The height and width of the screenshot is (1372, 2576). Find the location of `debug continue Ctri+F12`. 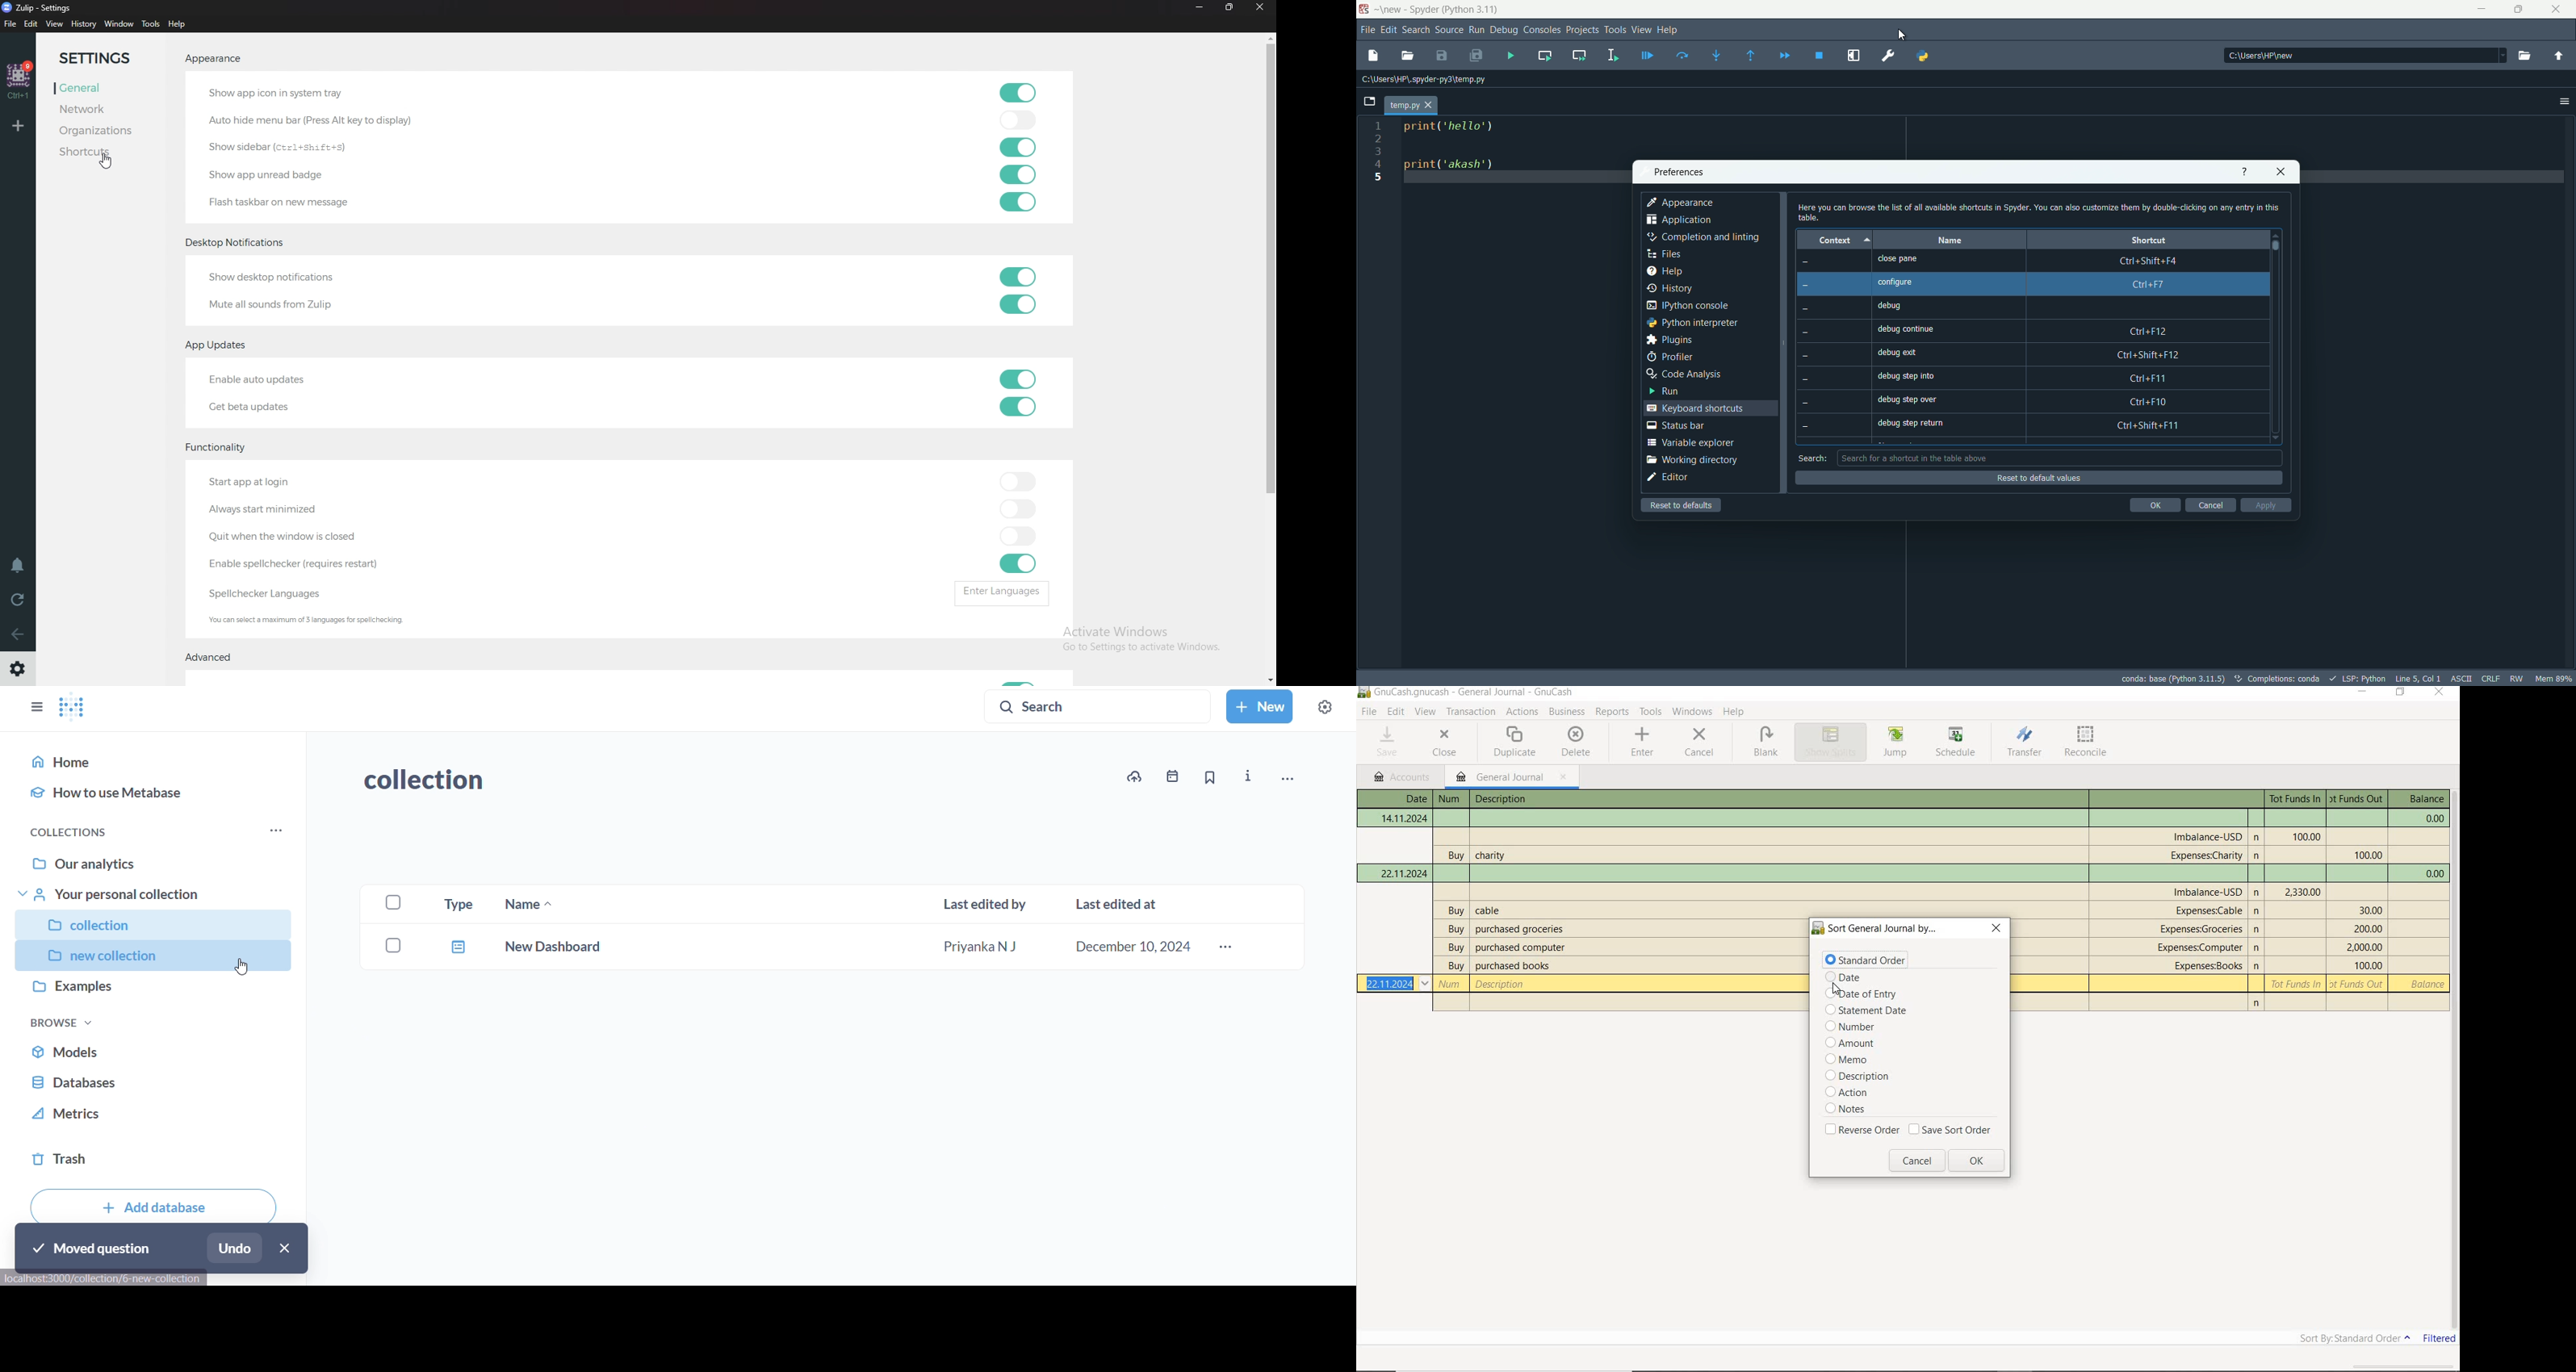

debug continue Ctri+F12 is located at coordinates (2043, 329).